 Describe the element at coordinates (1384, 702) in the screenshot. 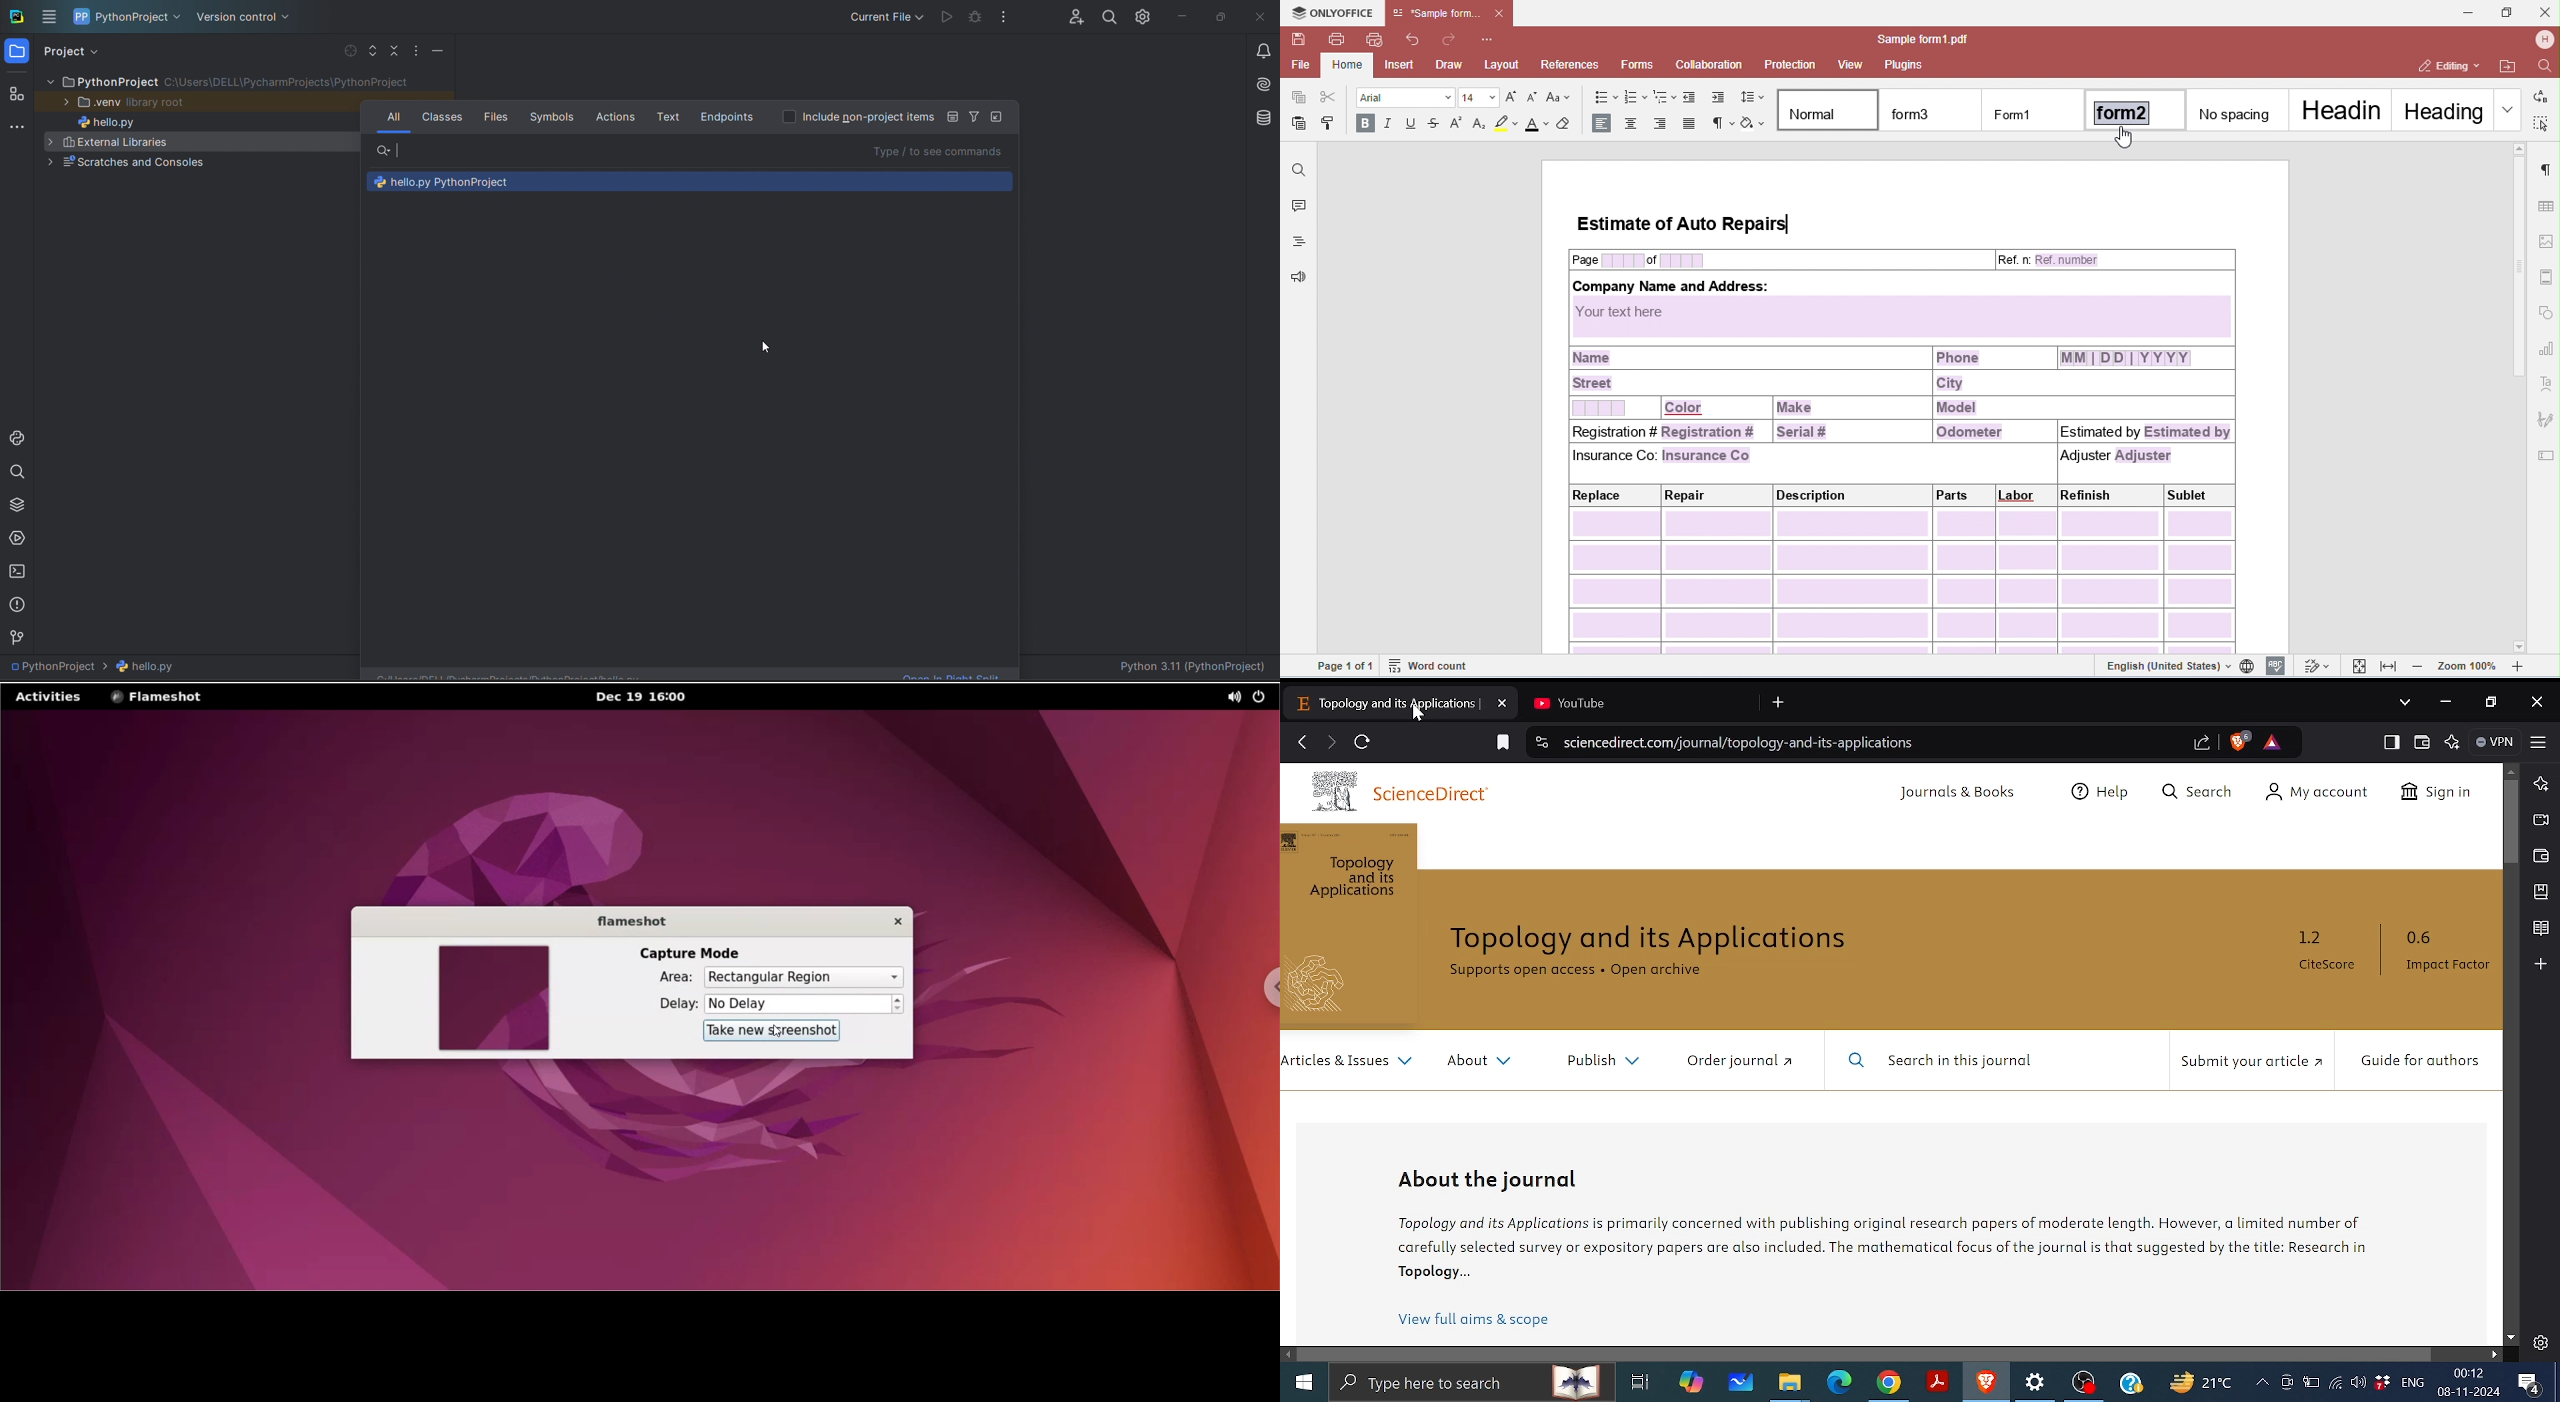

I see `Current tab` at that location.